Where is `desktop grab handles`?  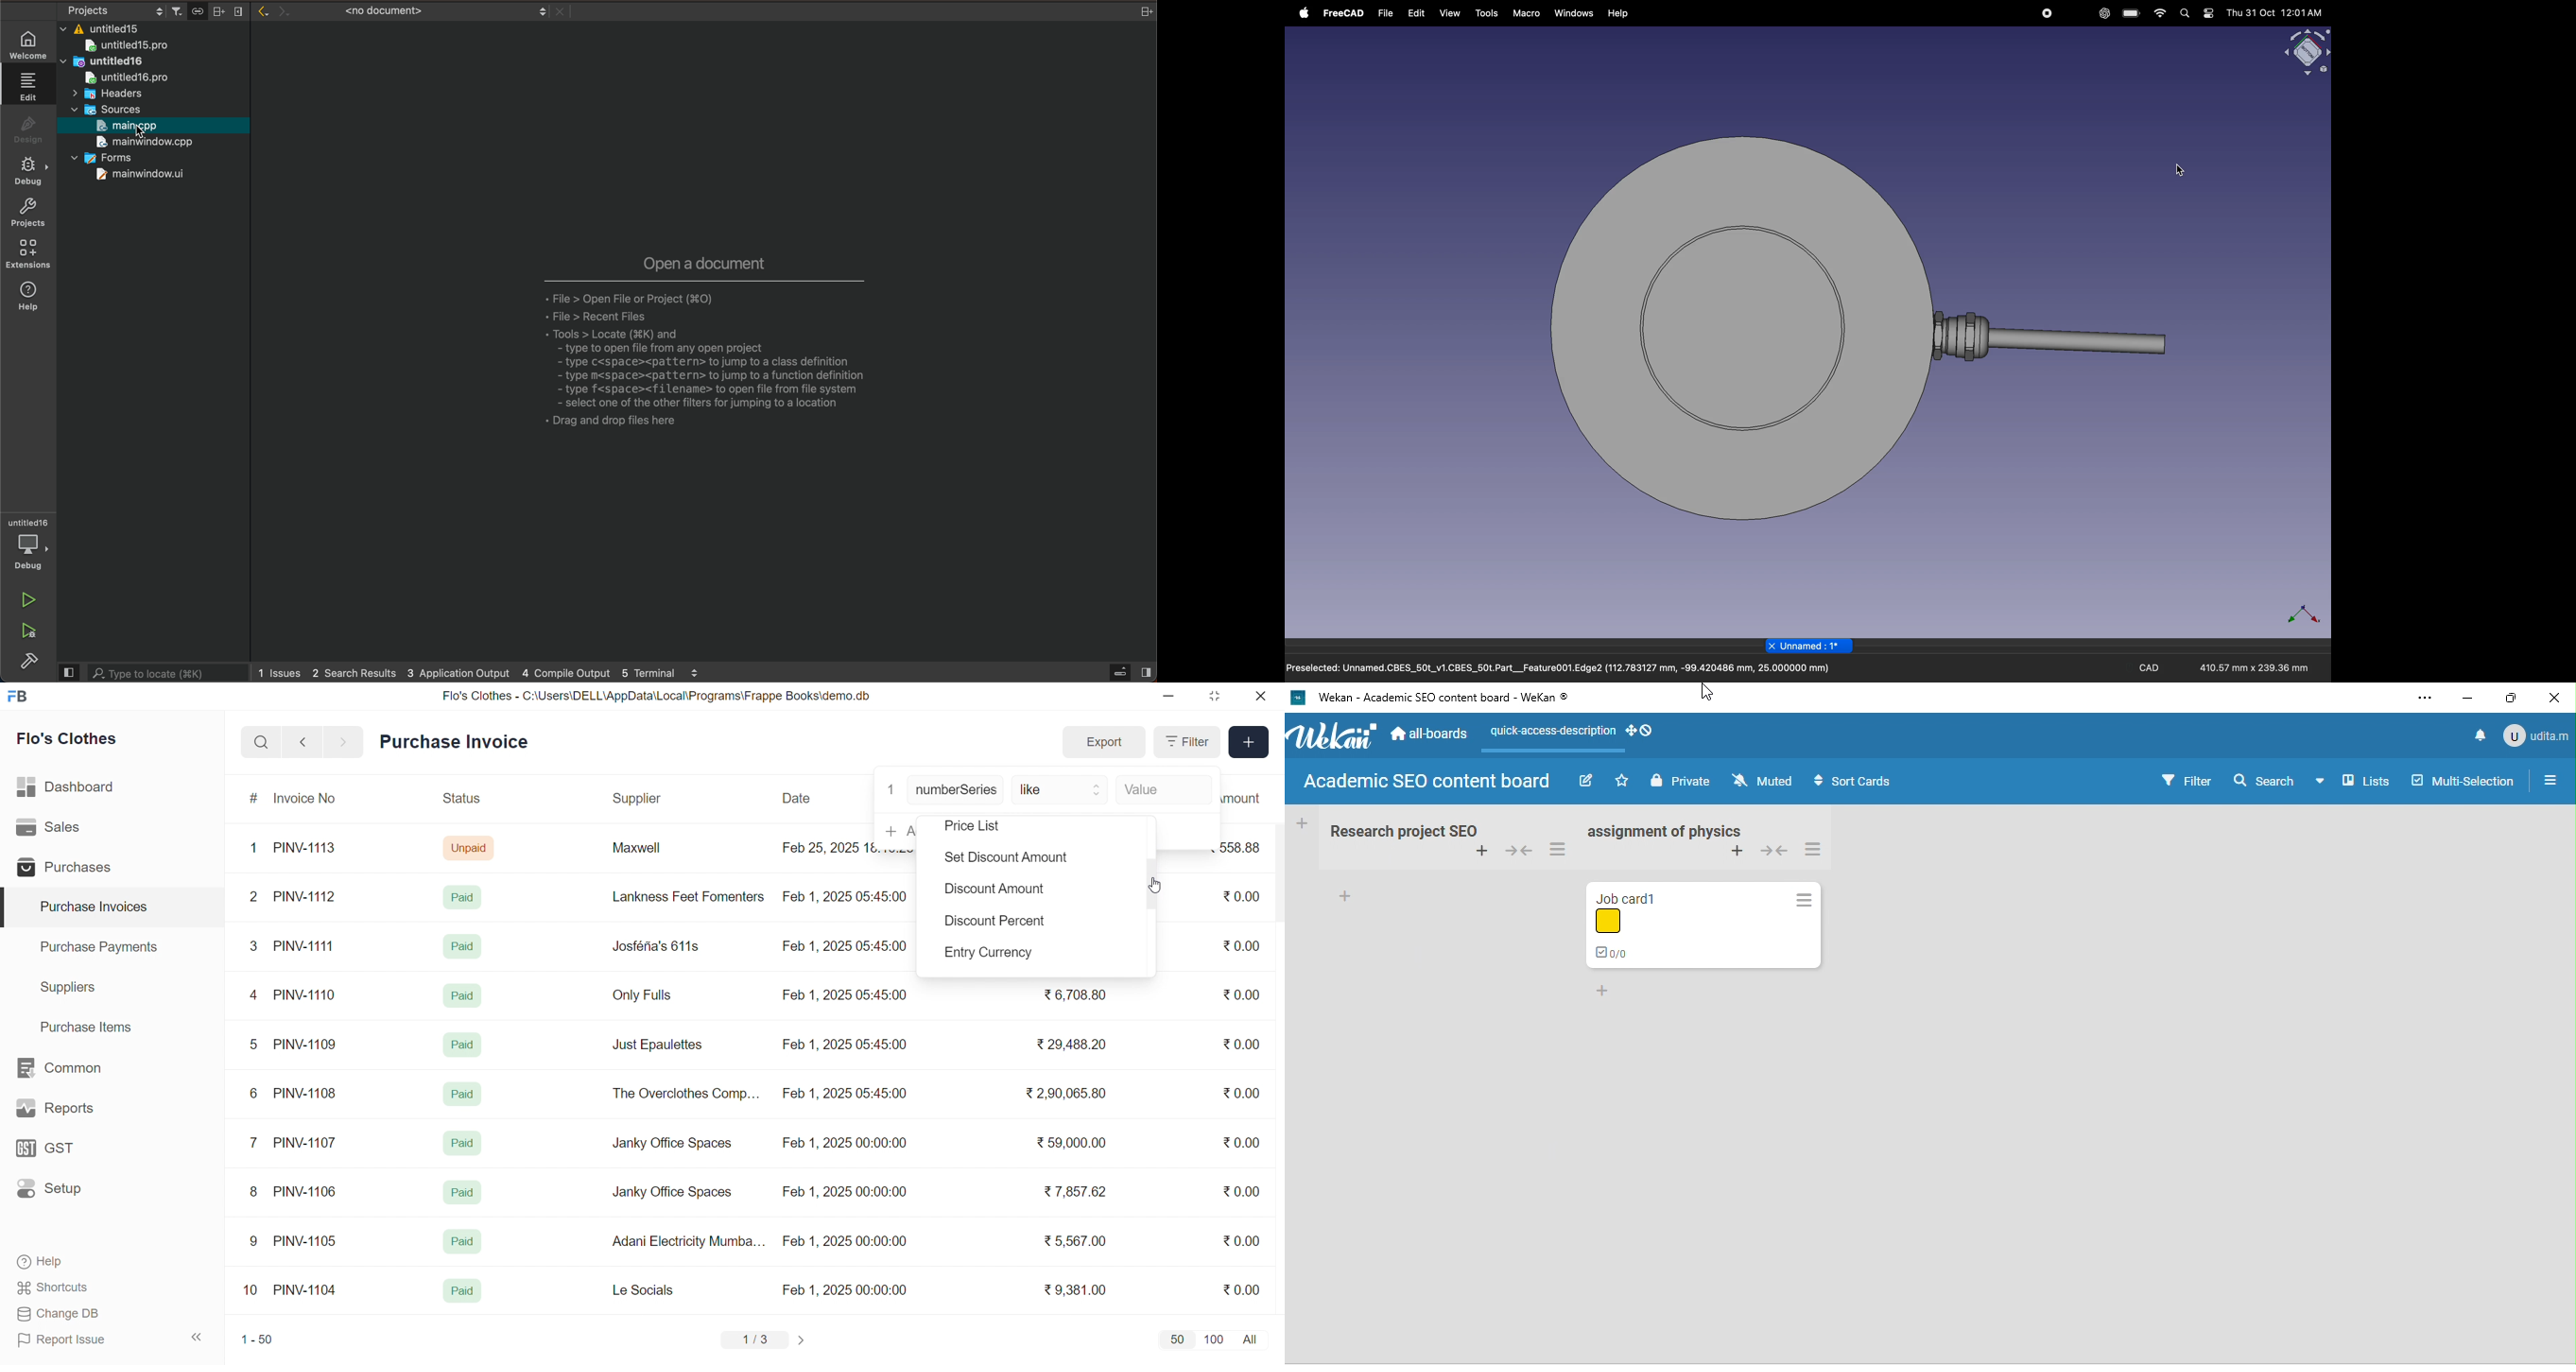 desktop grab handles is located at coordinates (1641, 731).